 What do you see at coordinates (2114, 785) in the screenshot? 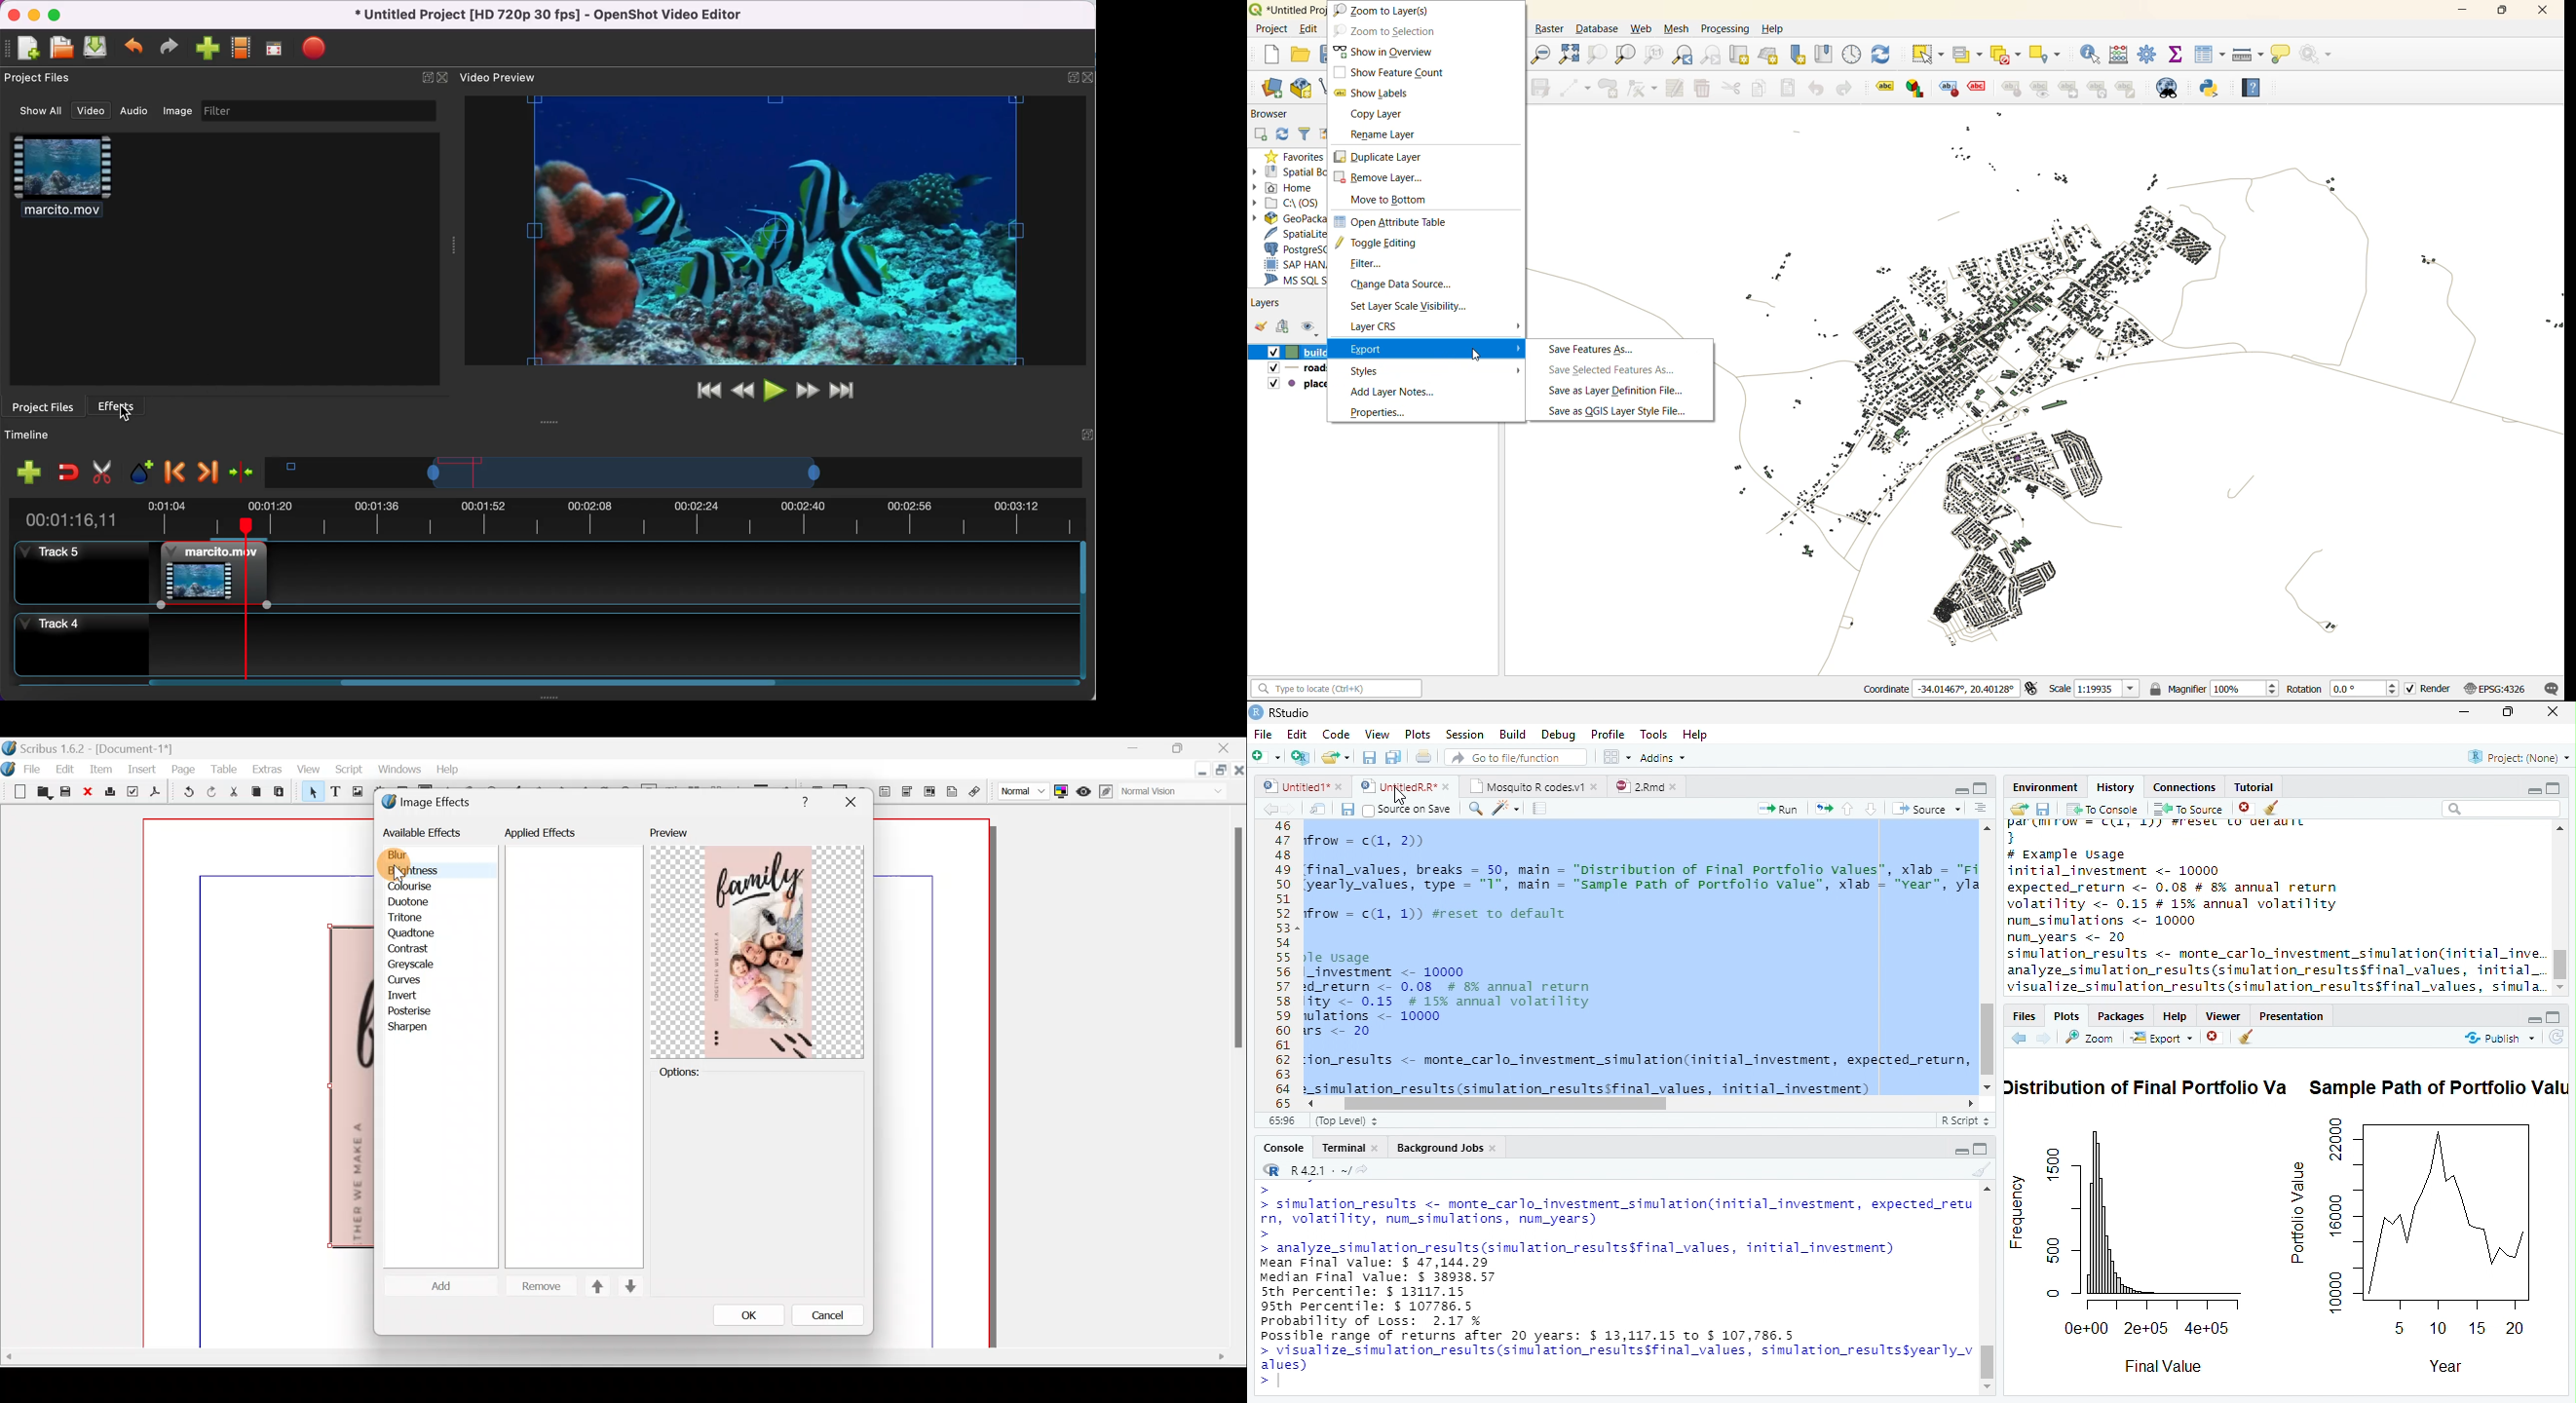
I see `History` at bounding box center [2114, 785].